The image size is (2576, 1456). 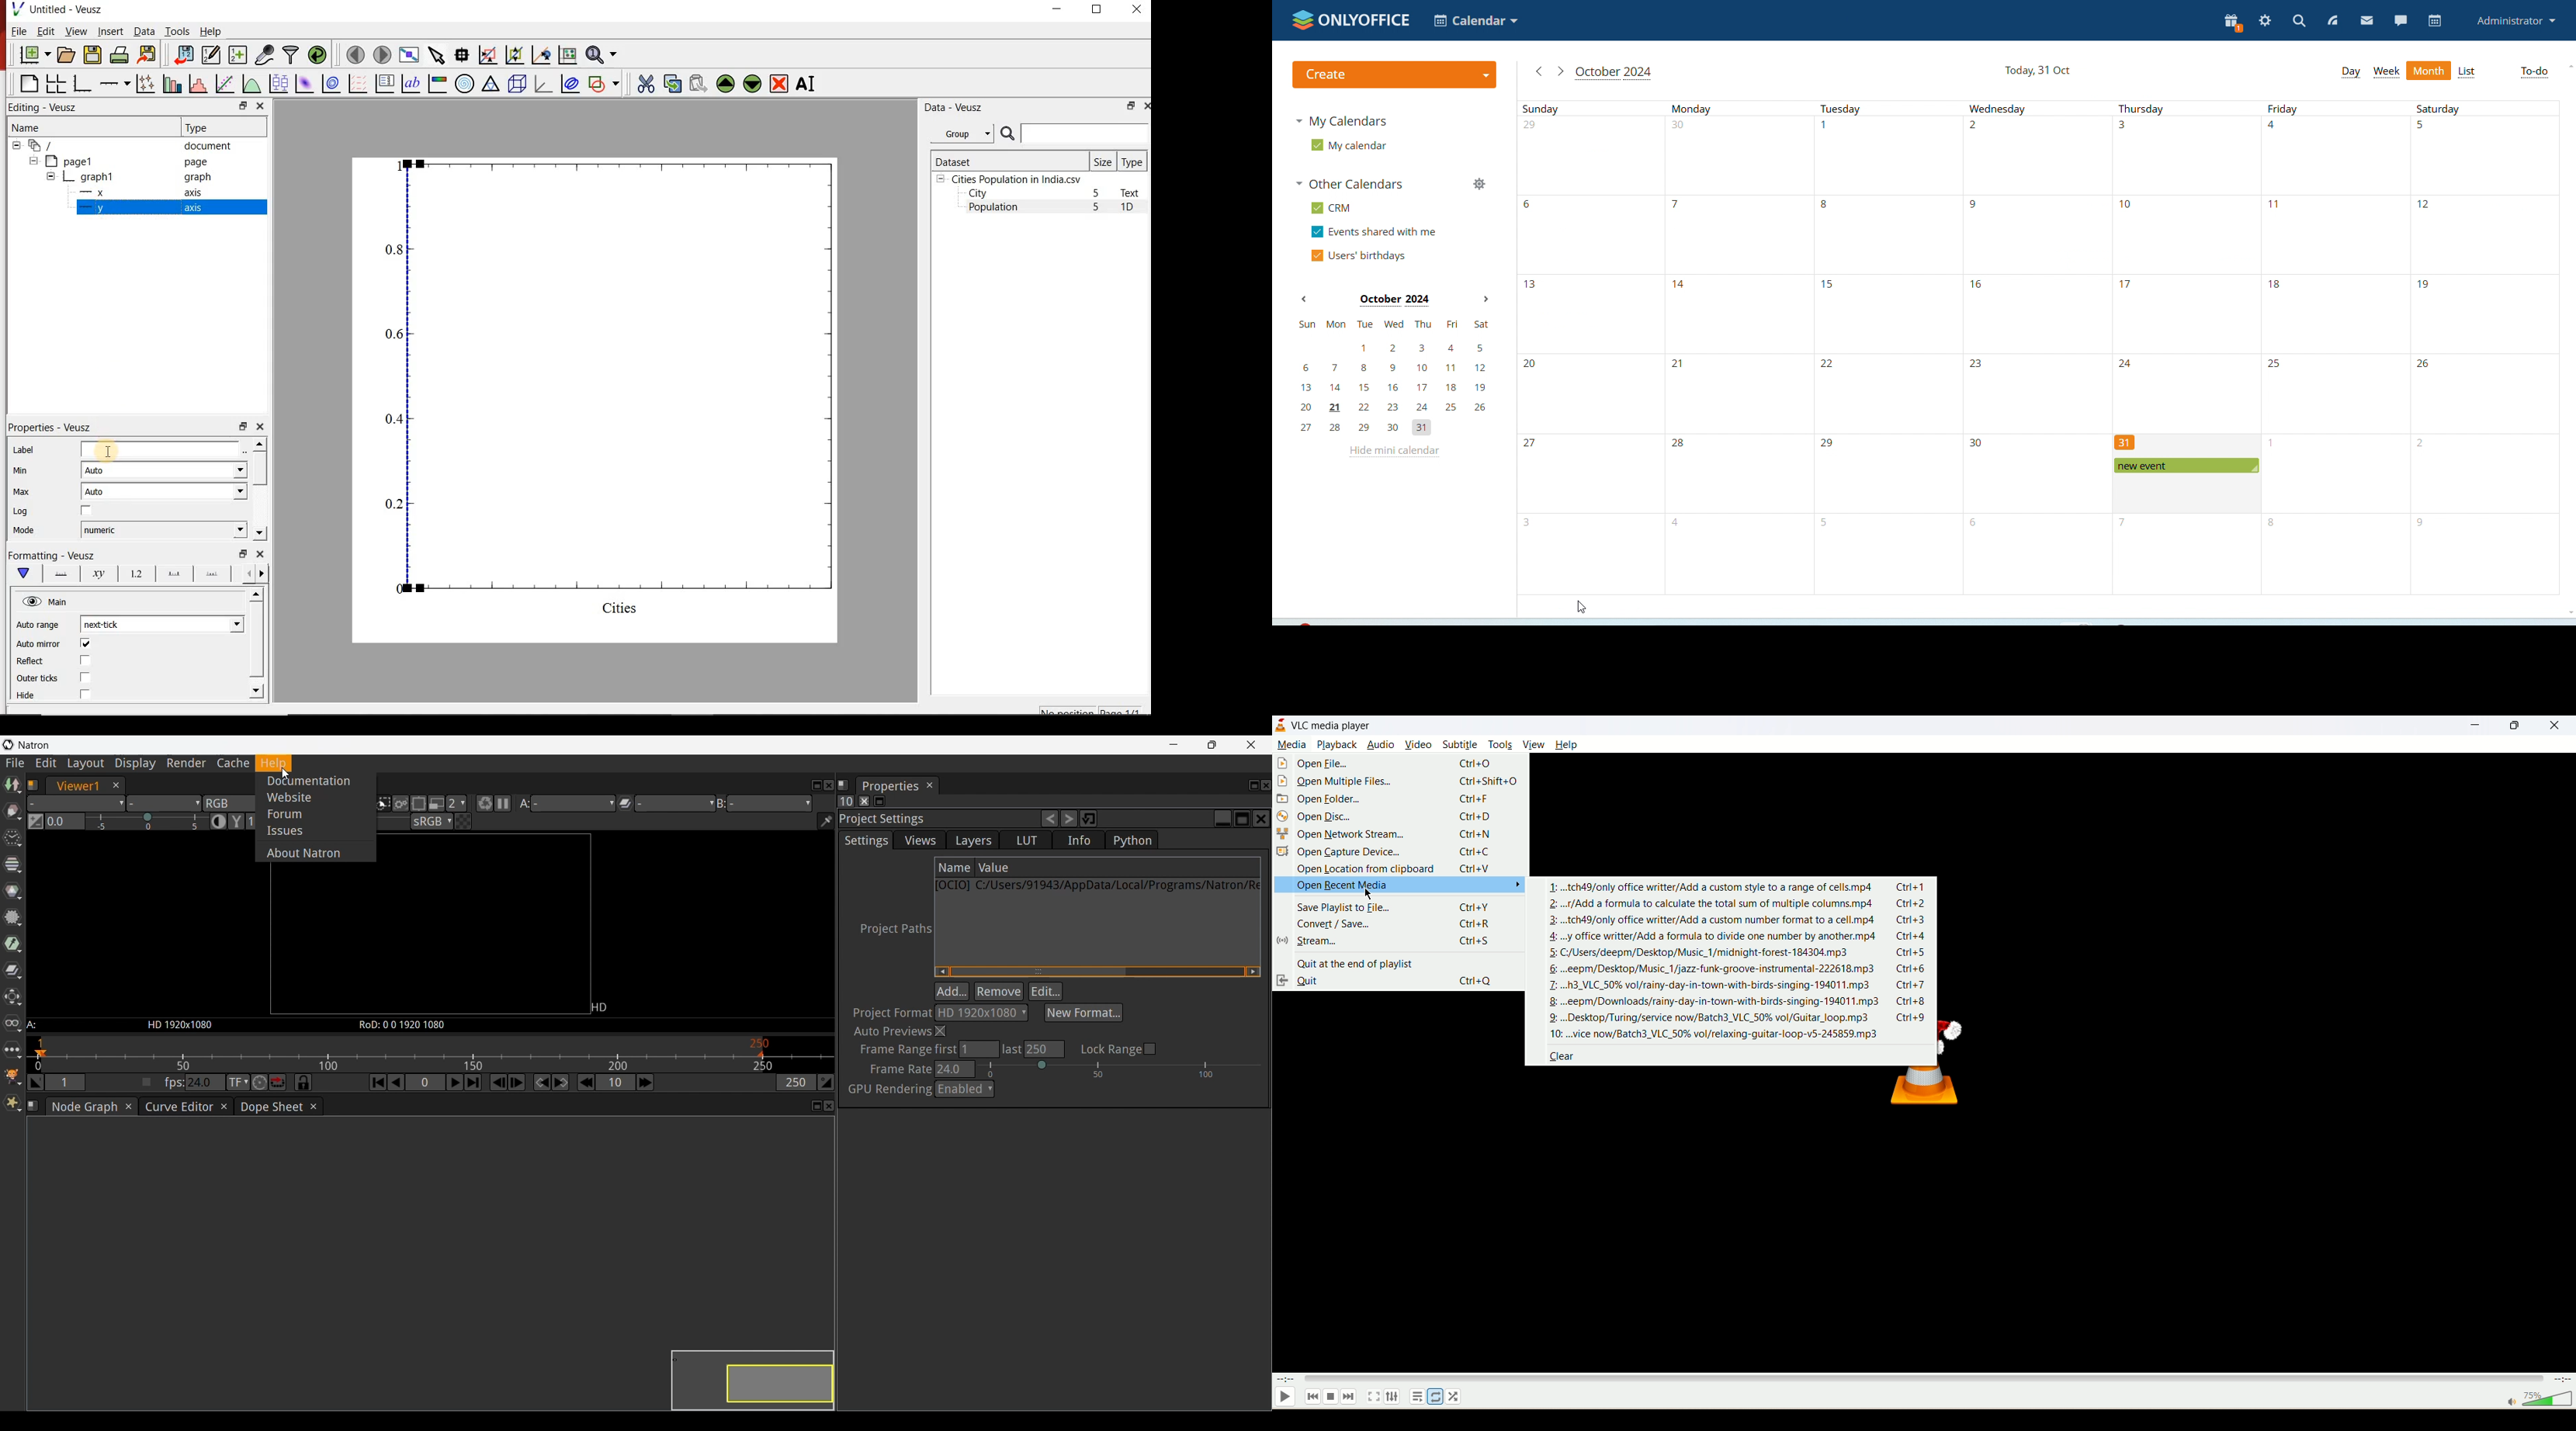 What do you see at coordinates (114, 82) in the screenshot?
I see `Add an axis to the plot` at bounding box center [114, 82].